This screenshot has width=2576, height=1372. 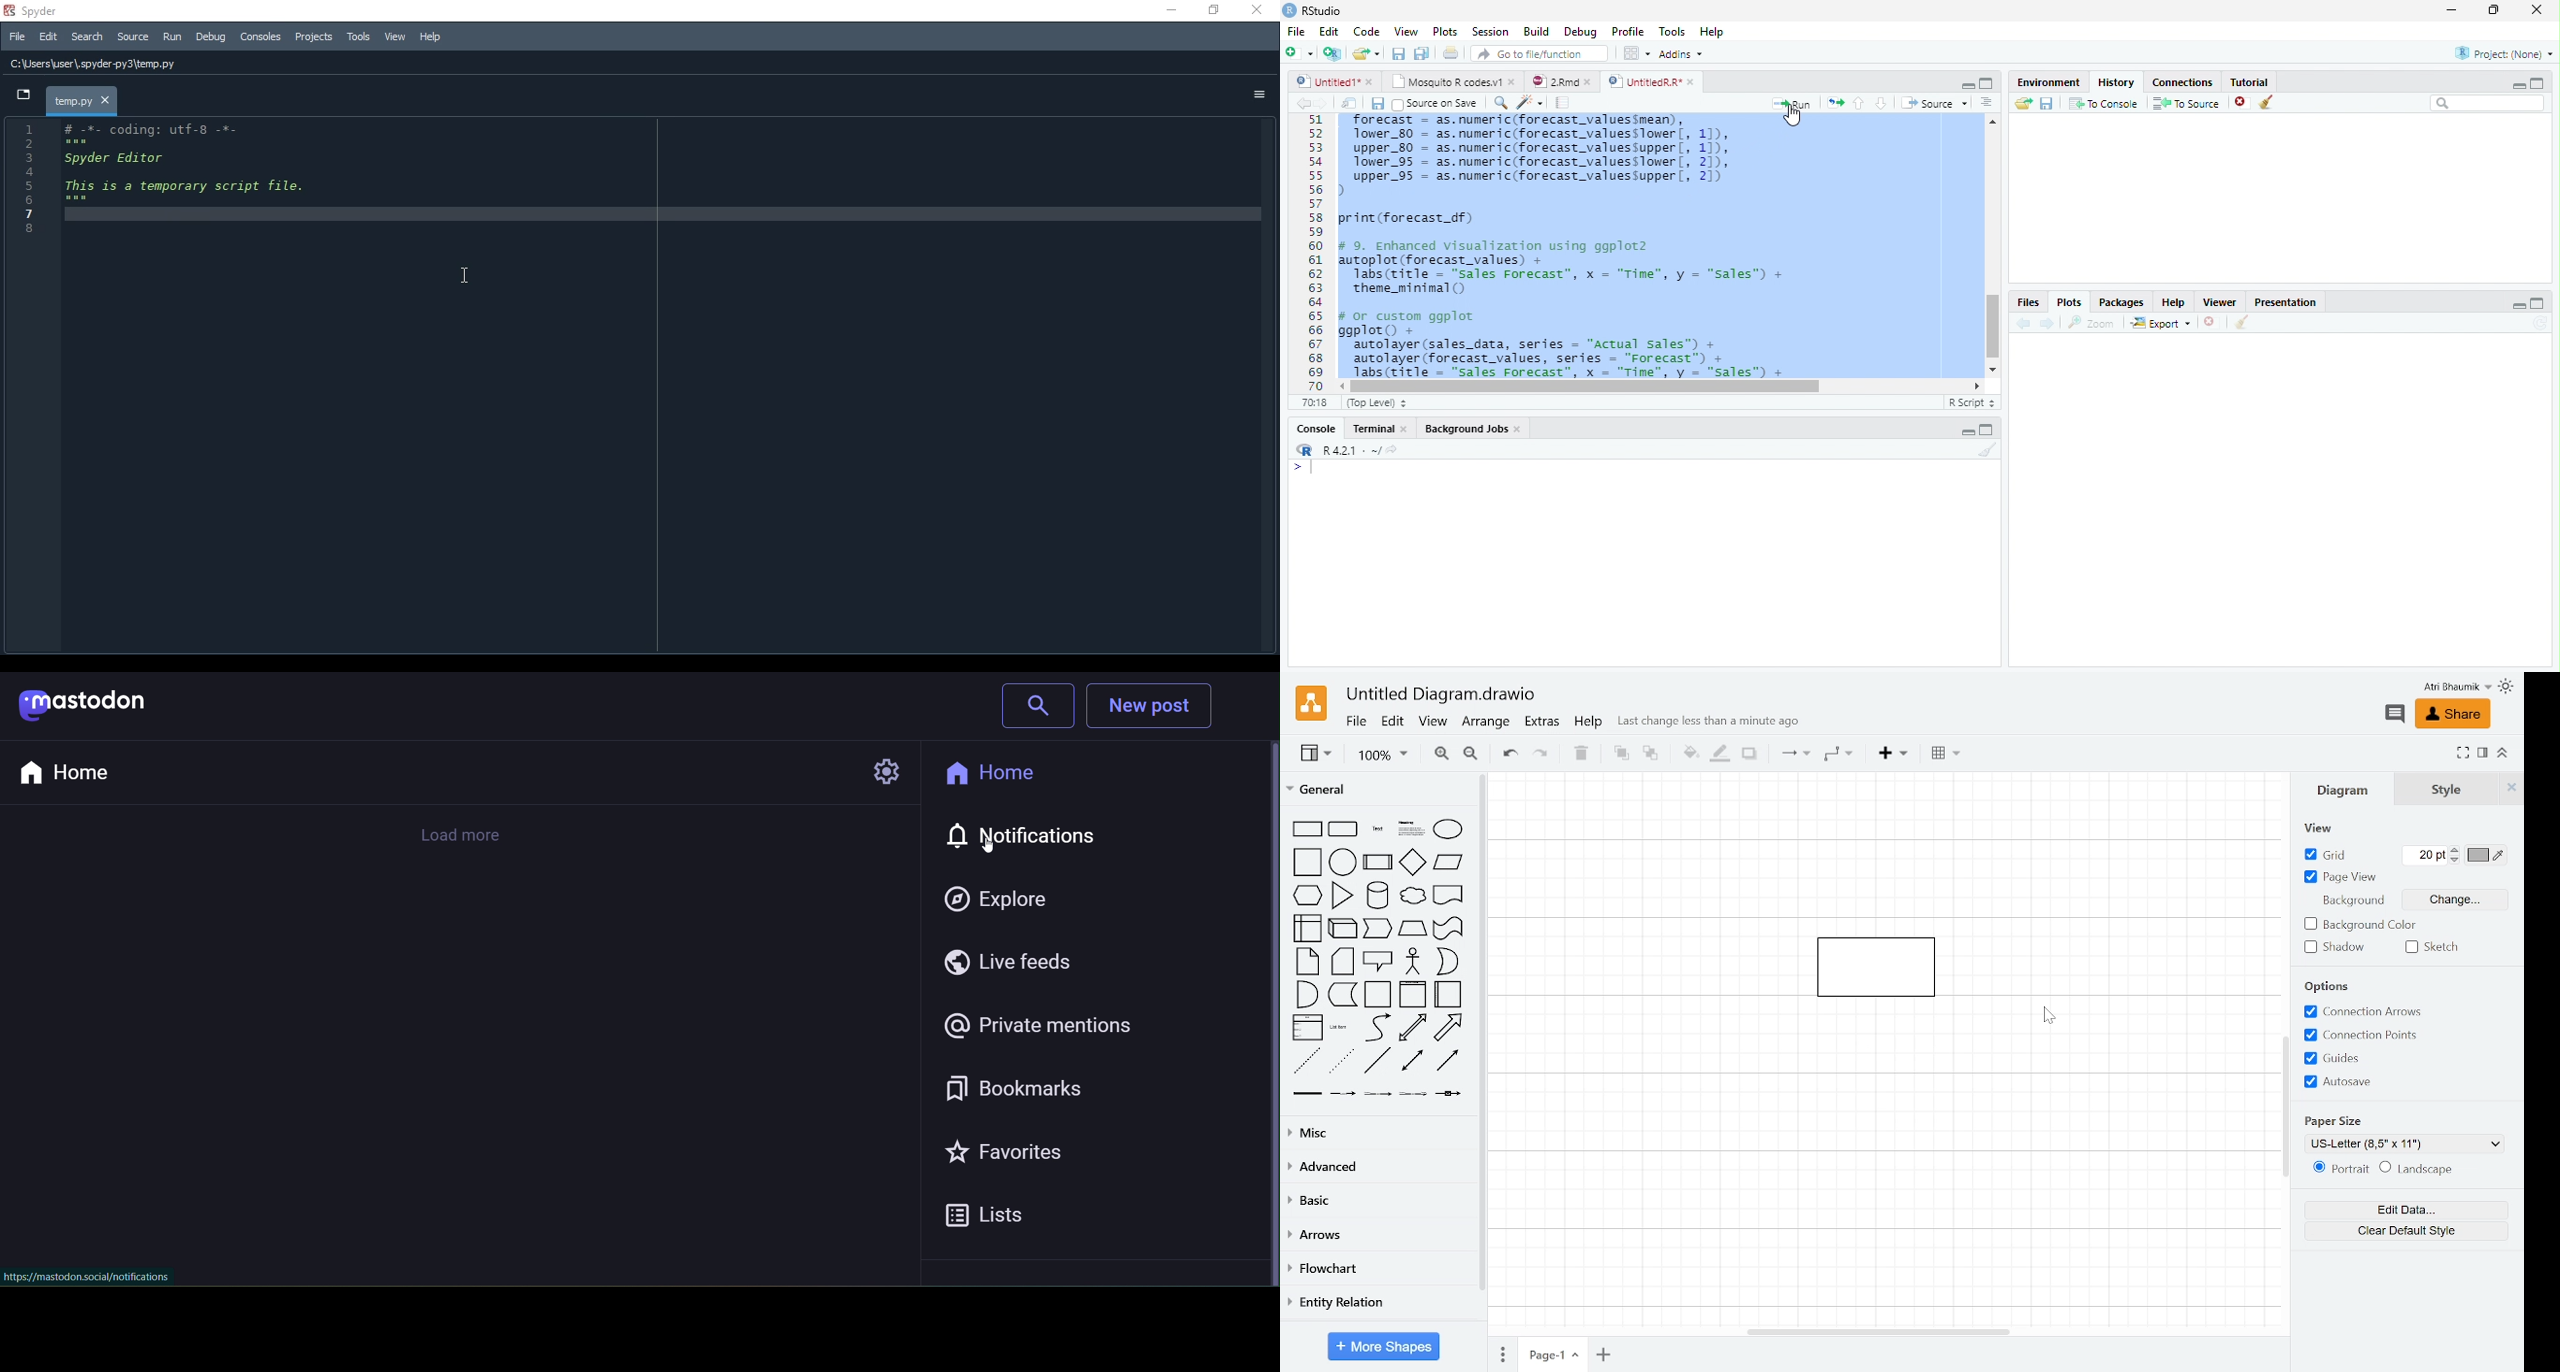 What do you see at coordinates (1492, 32) in the screenshot?
I see `Session` at bounding box center [1492, 32].